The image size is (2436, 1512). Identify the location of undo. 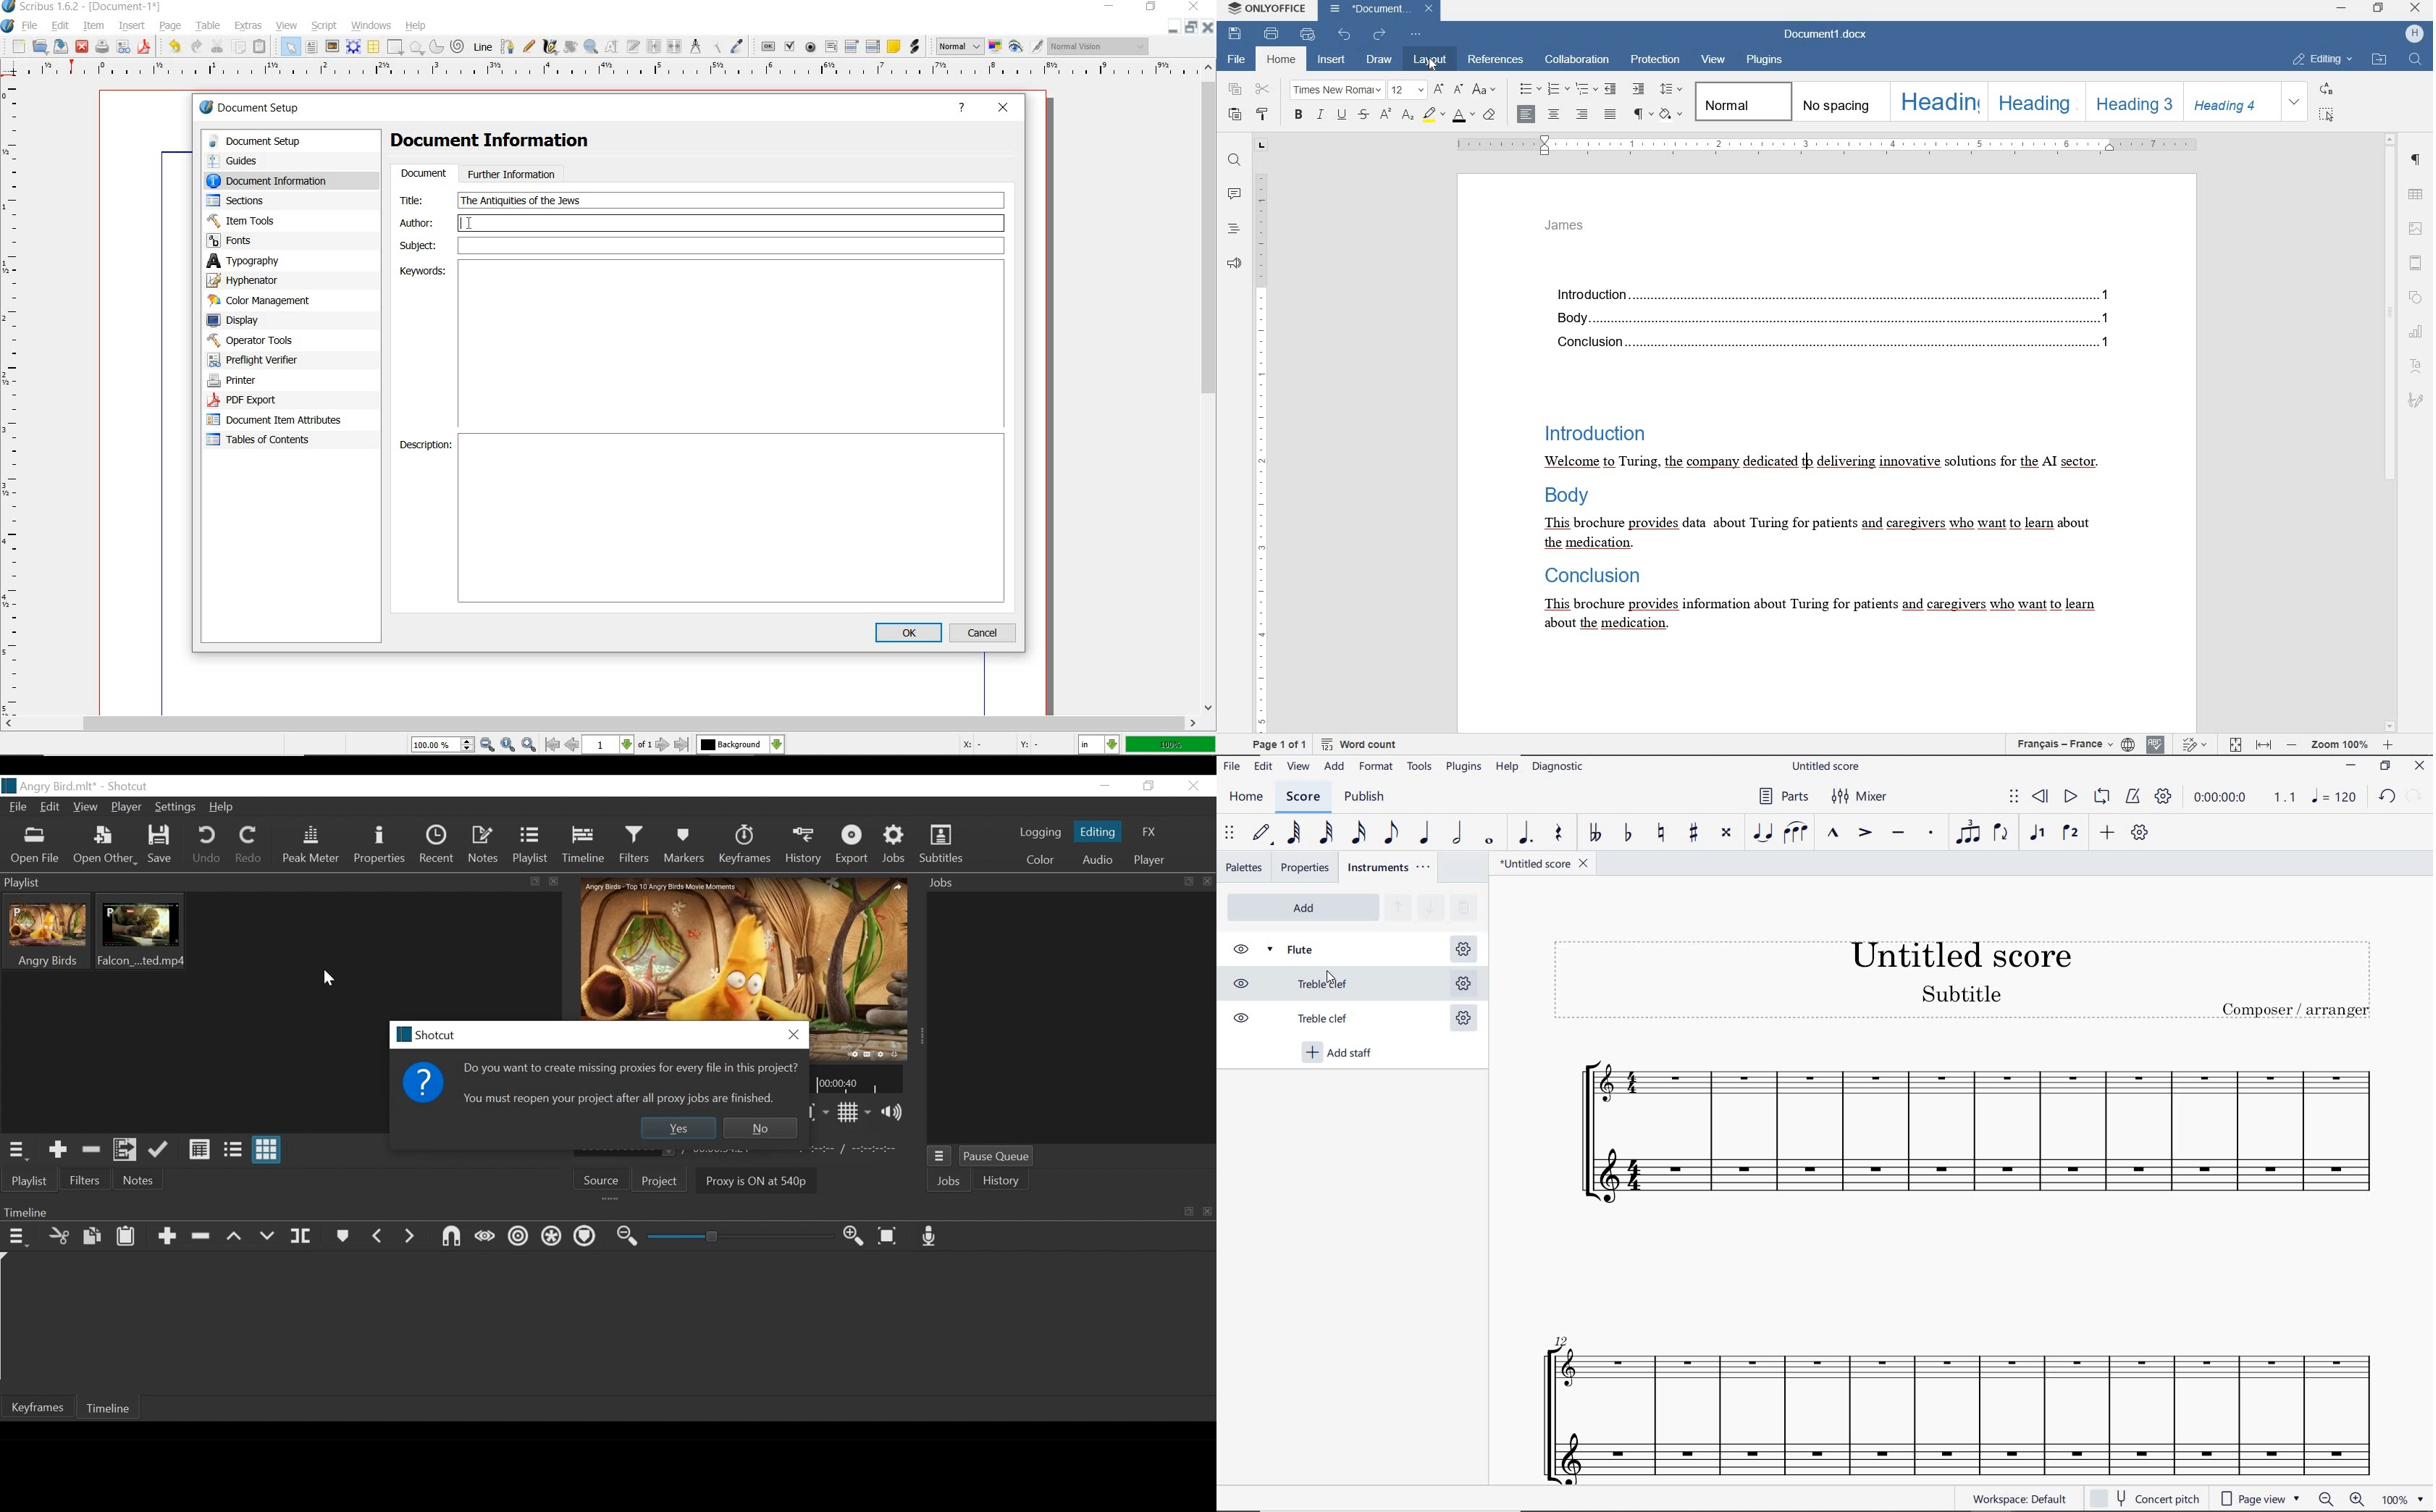
(174, 48).